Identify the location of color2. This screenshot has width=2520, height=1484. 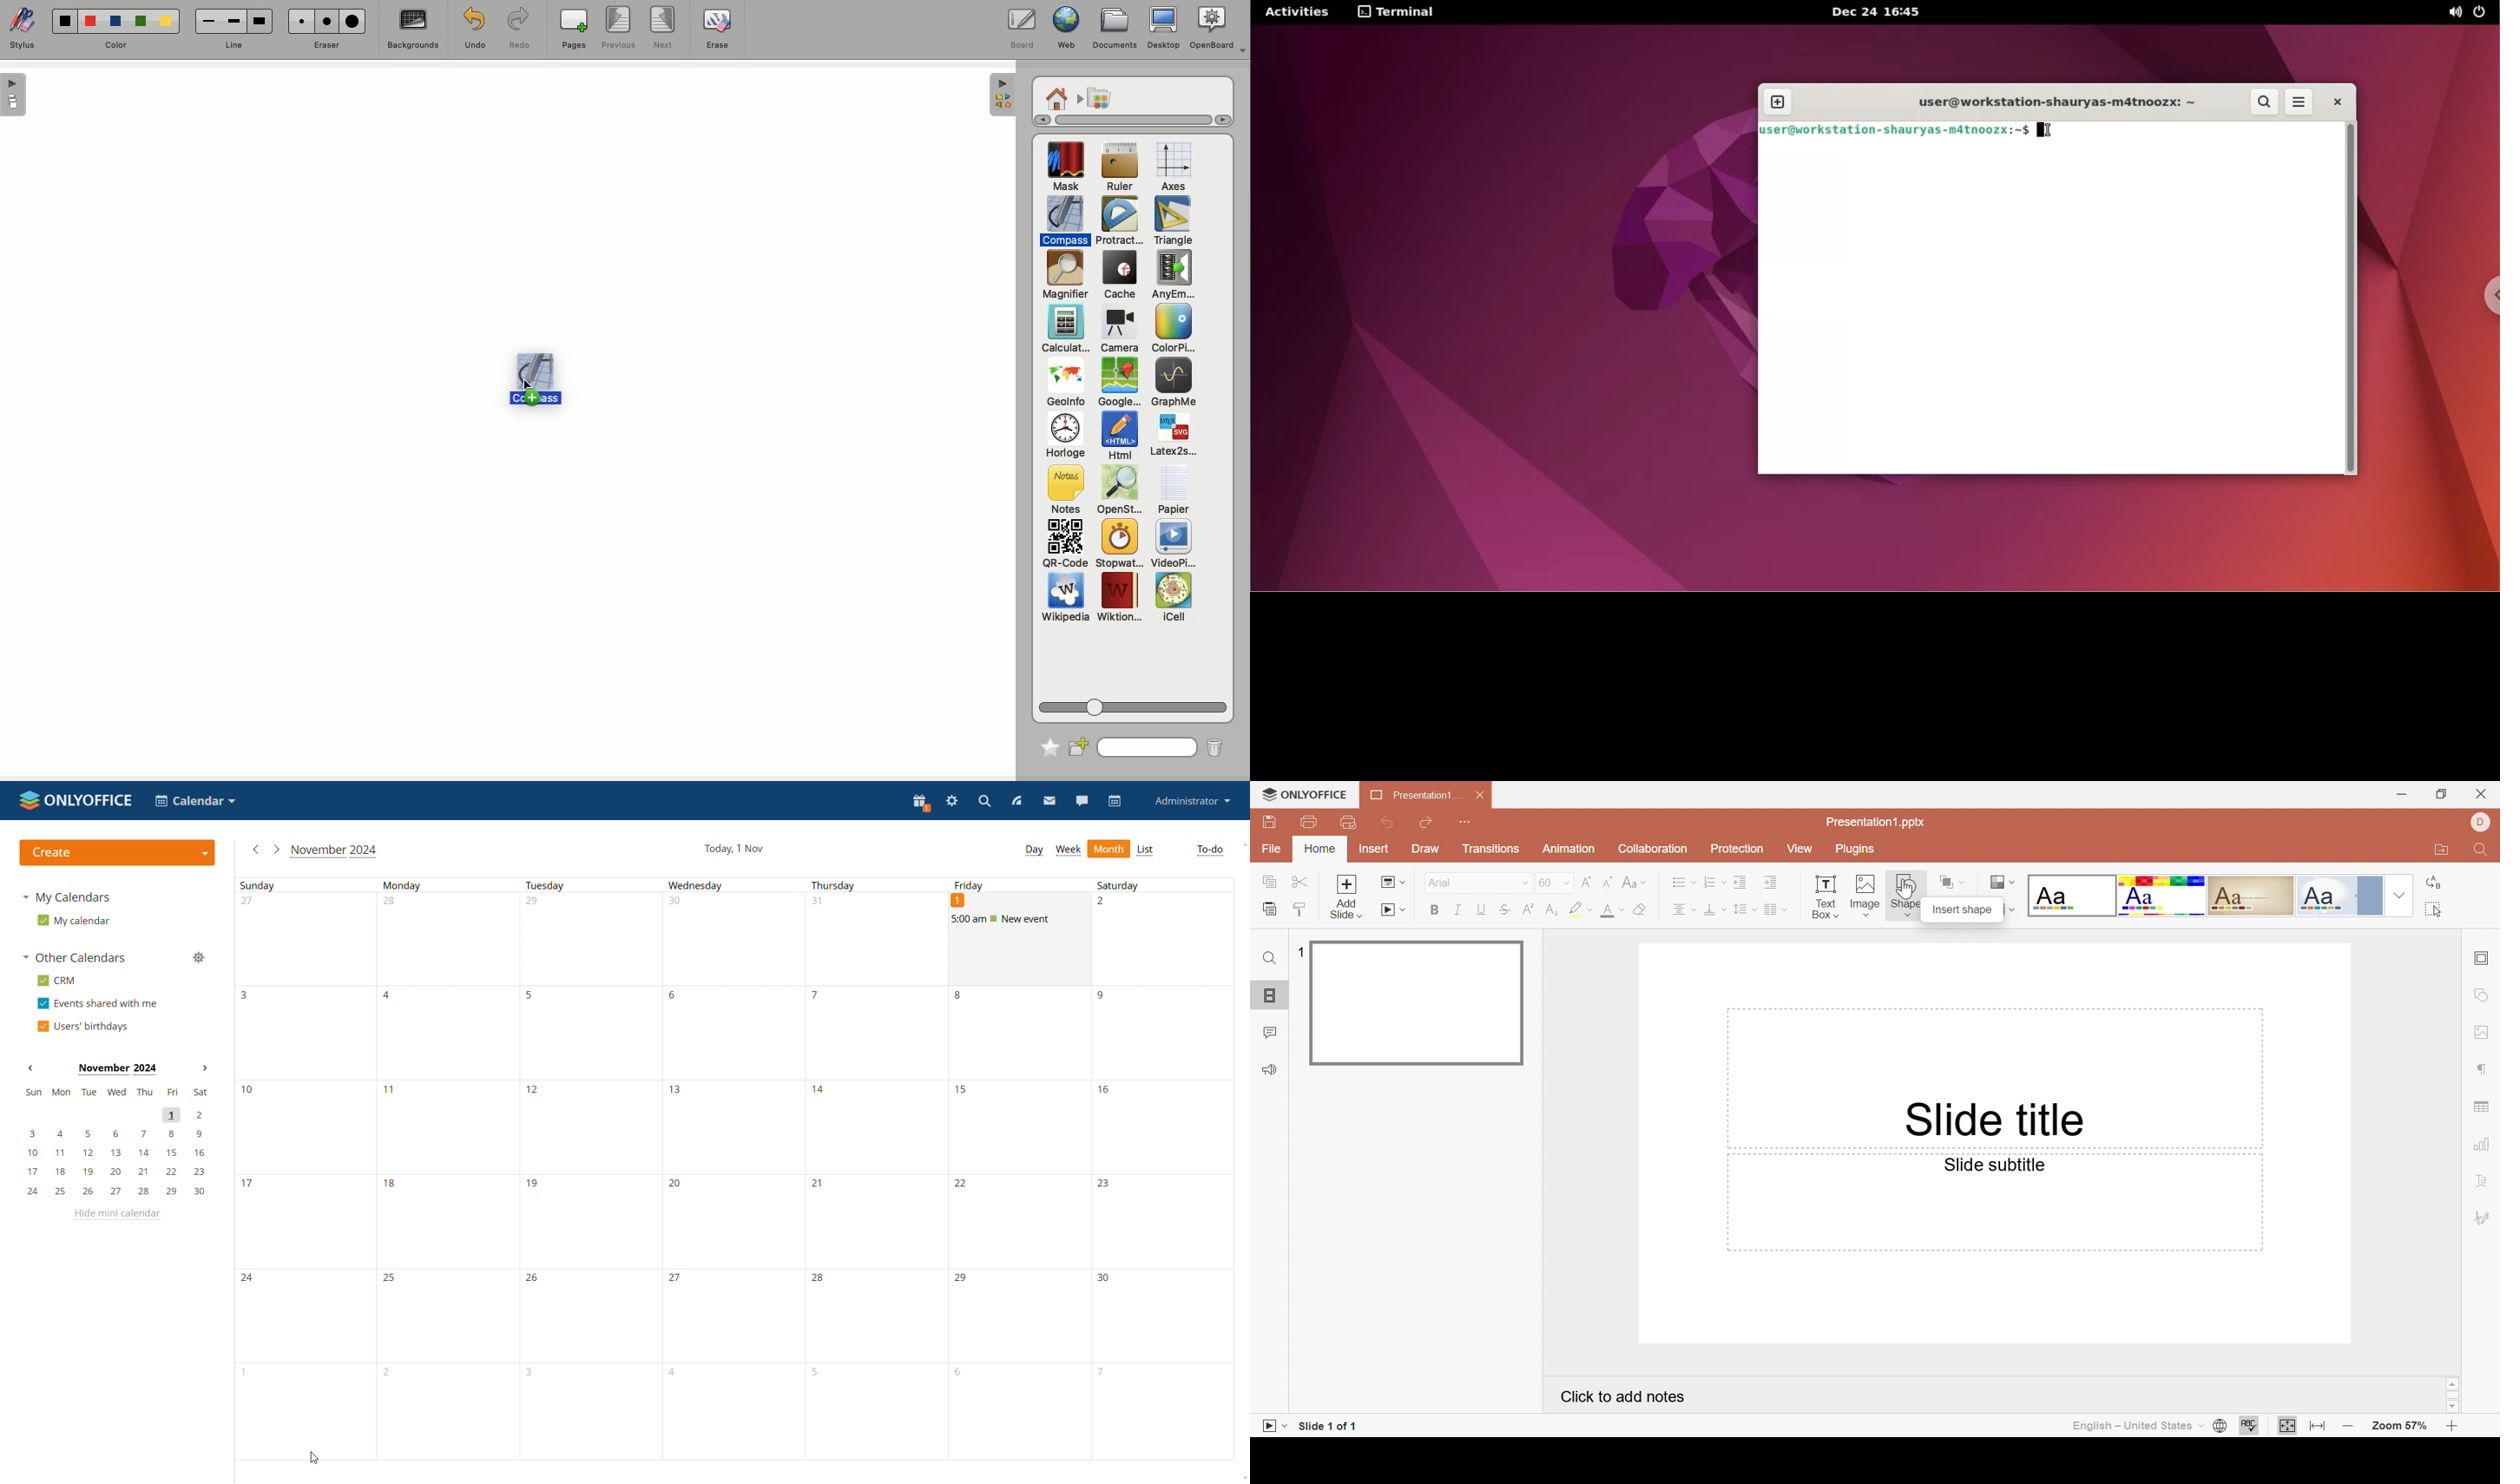
(88, 20).